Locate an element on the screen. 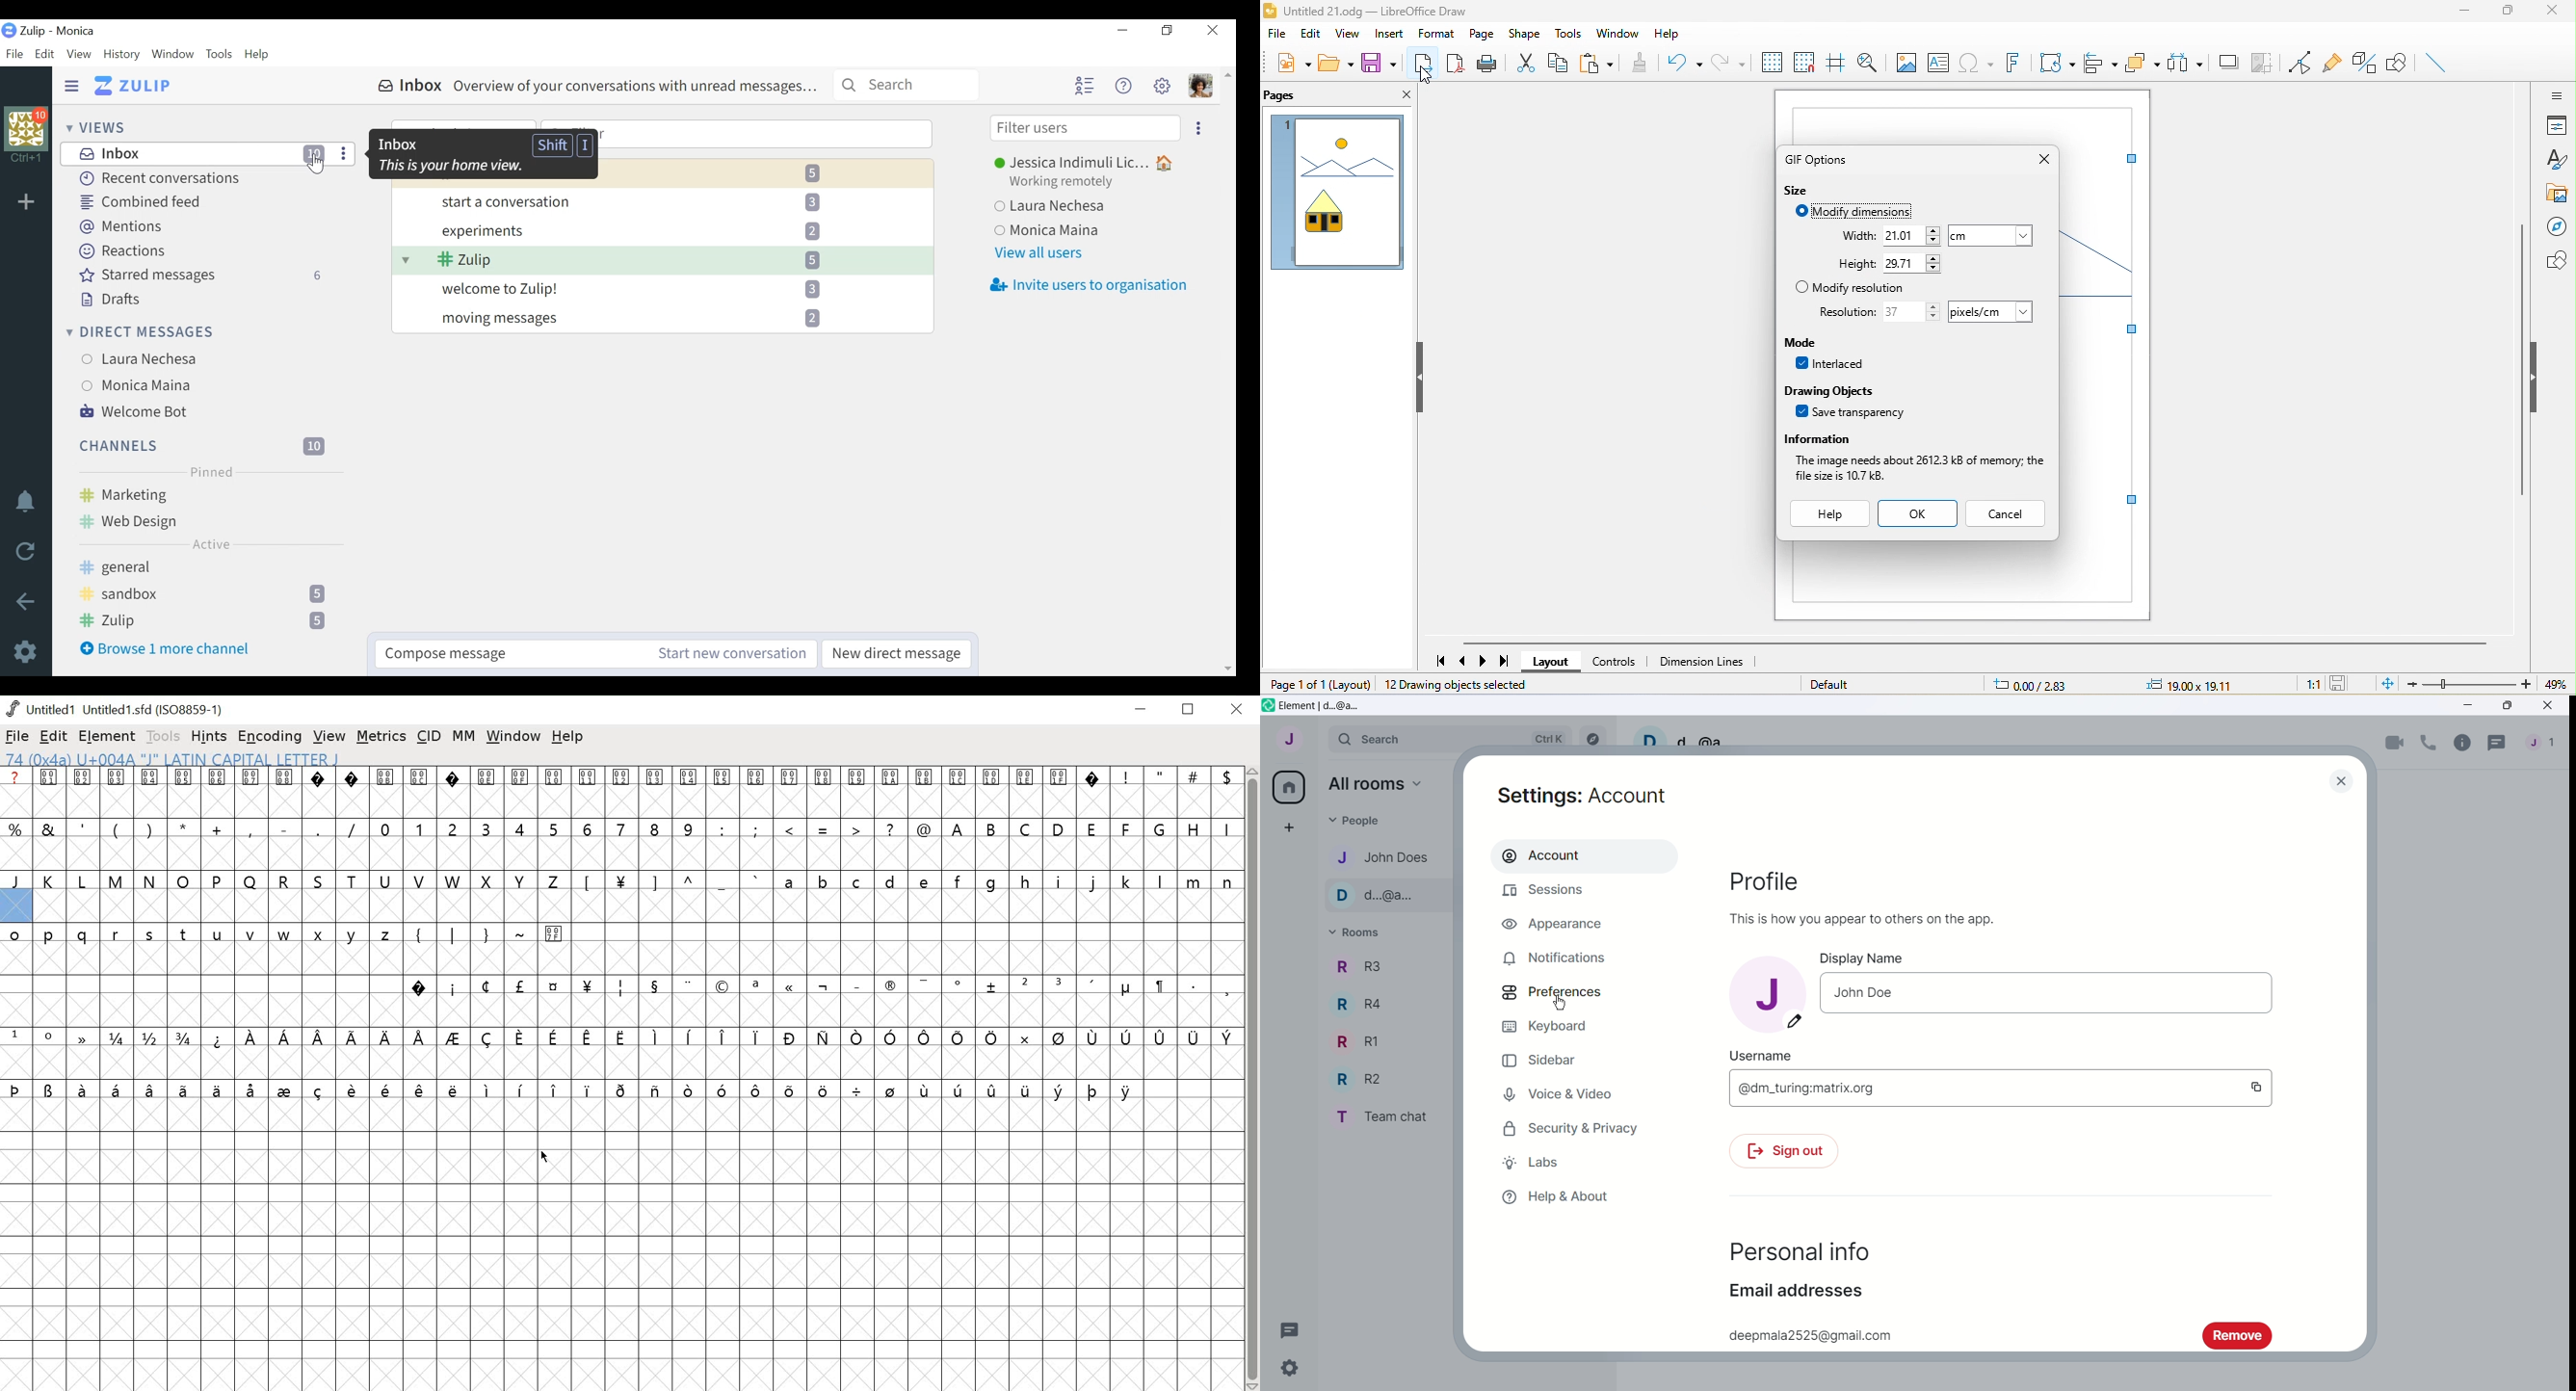 The height and width of the screenshot is (1400, 2576). shapes is located at coordinates (2553, 261).